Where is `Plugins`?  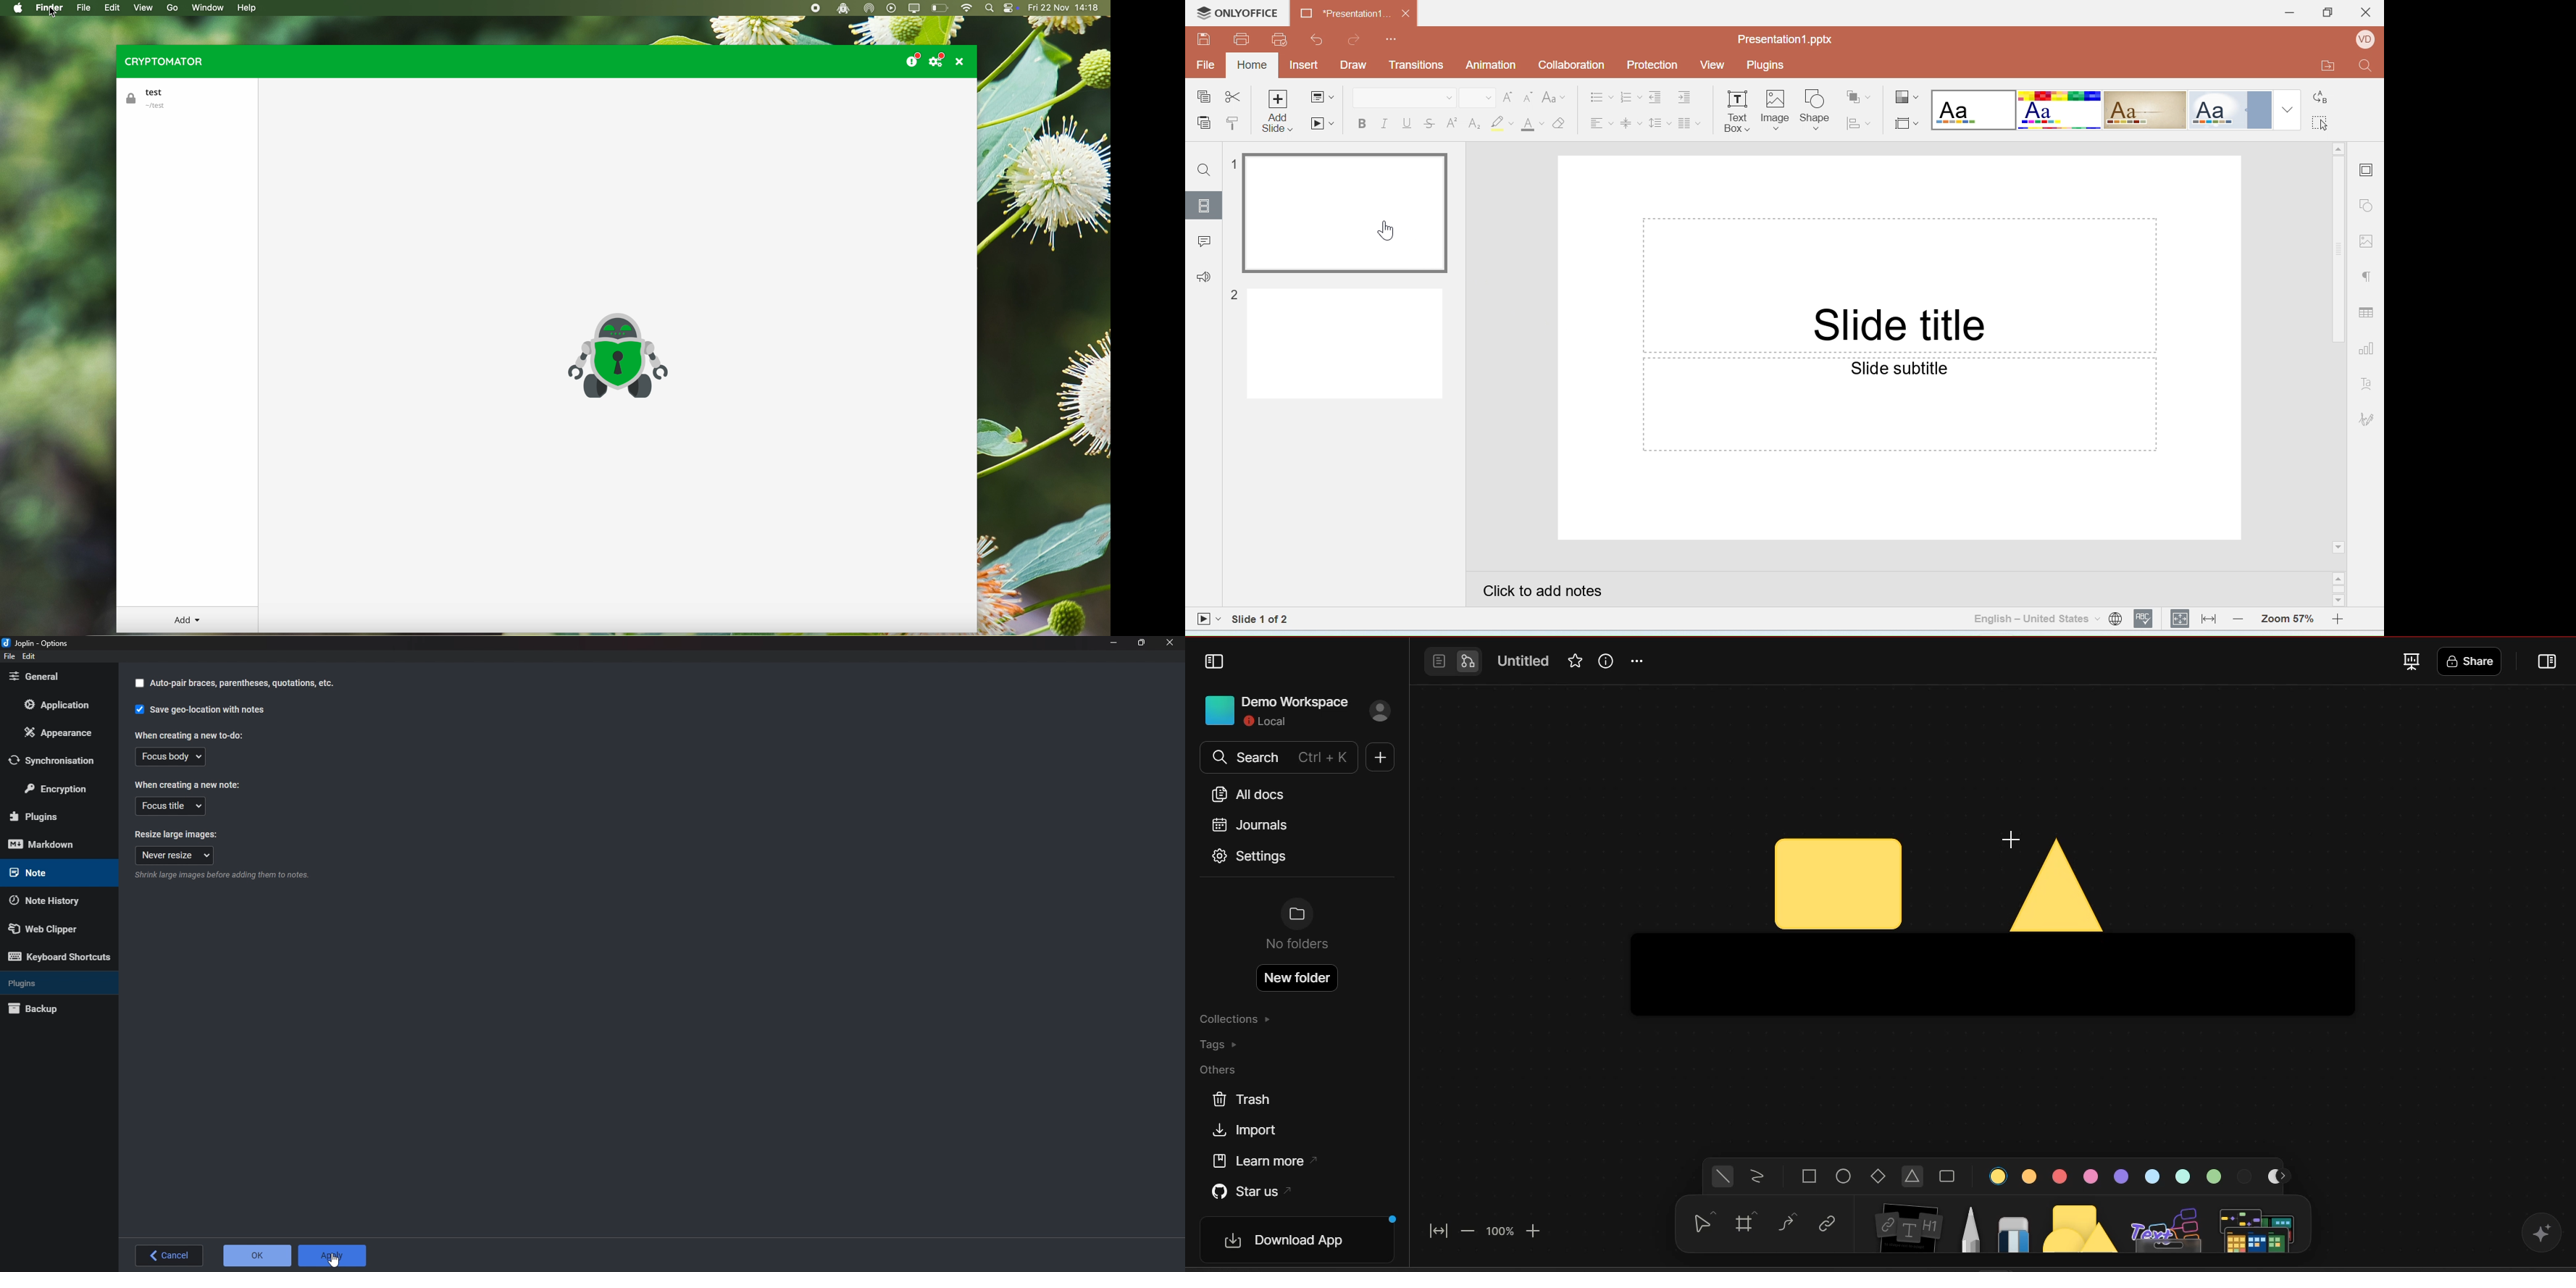 Plugins is located at coordinates (53, 816).